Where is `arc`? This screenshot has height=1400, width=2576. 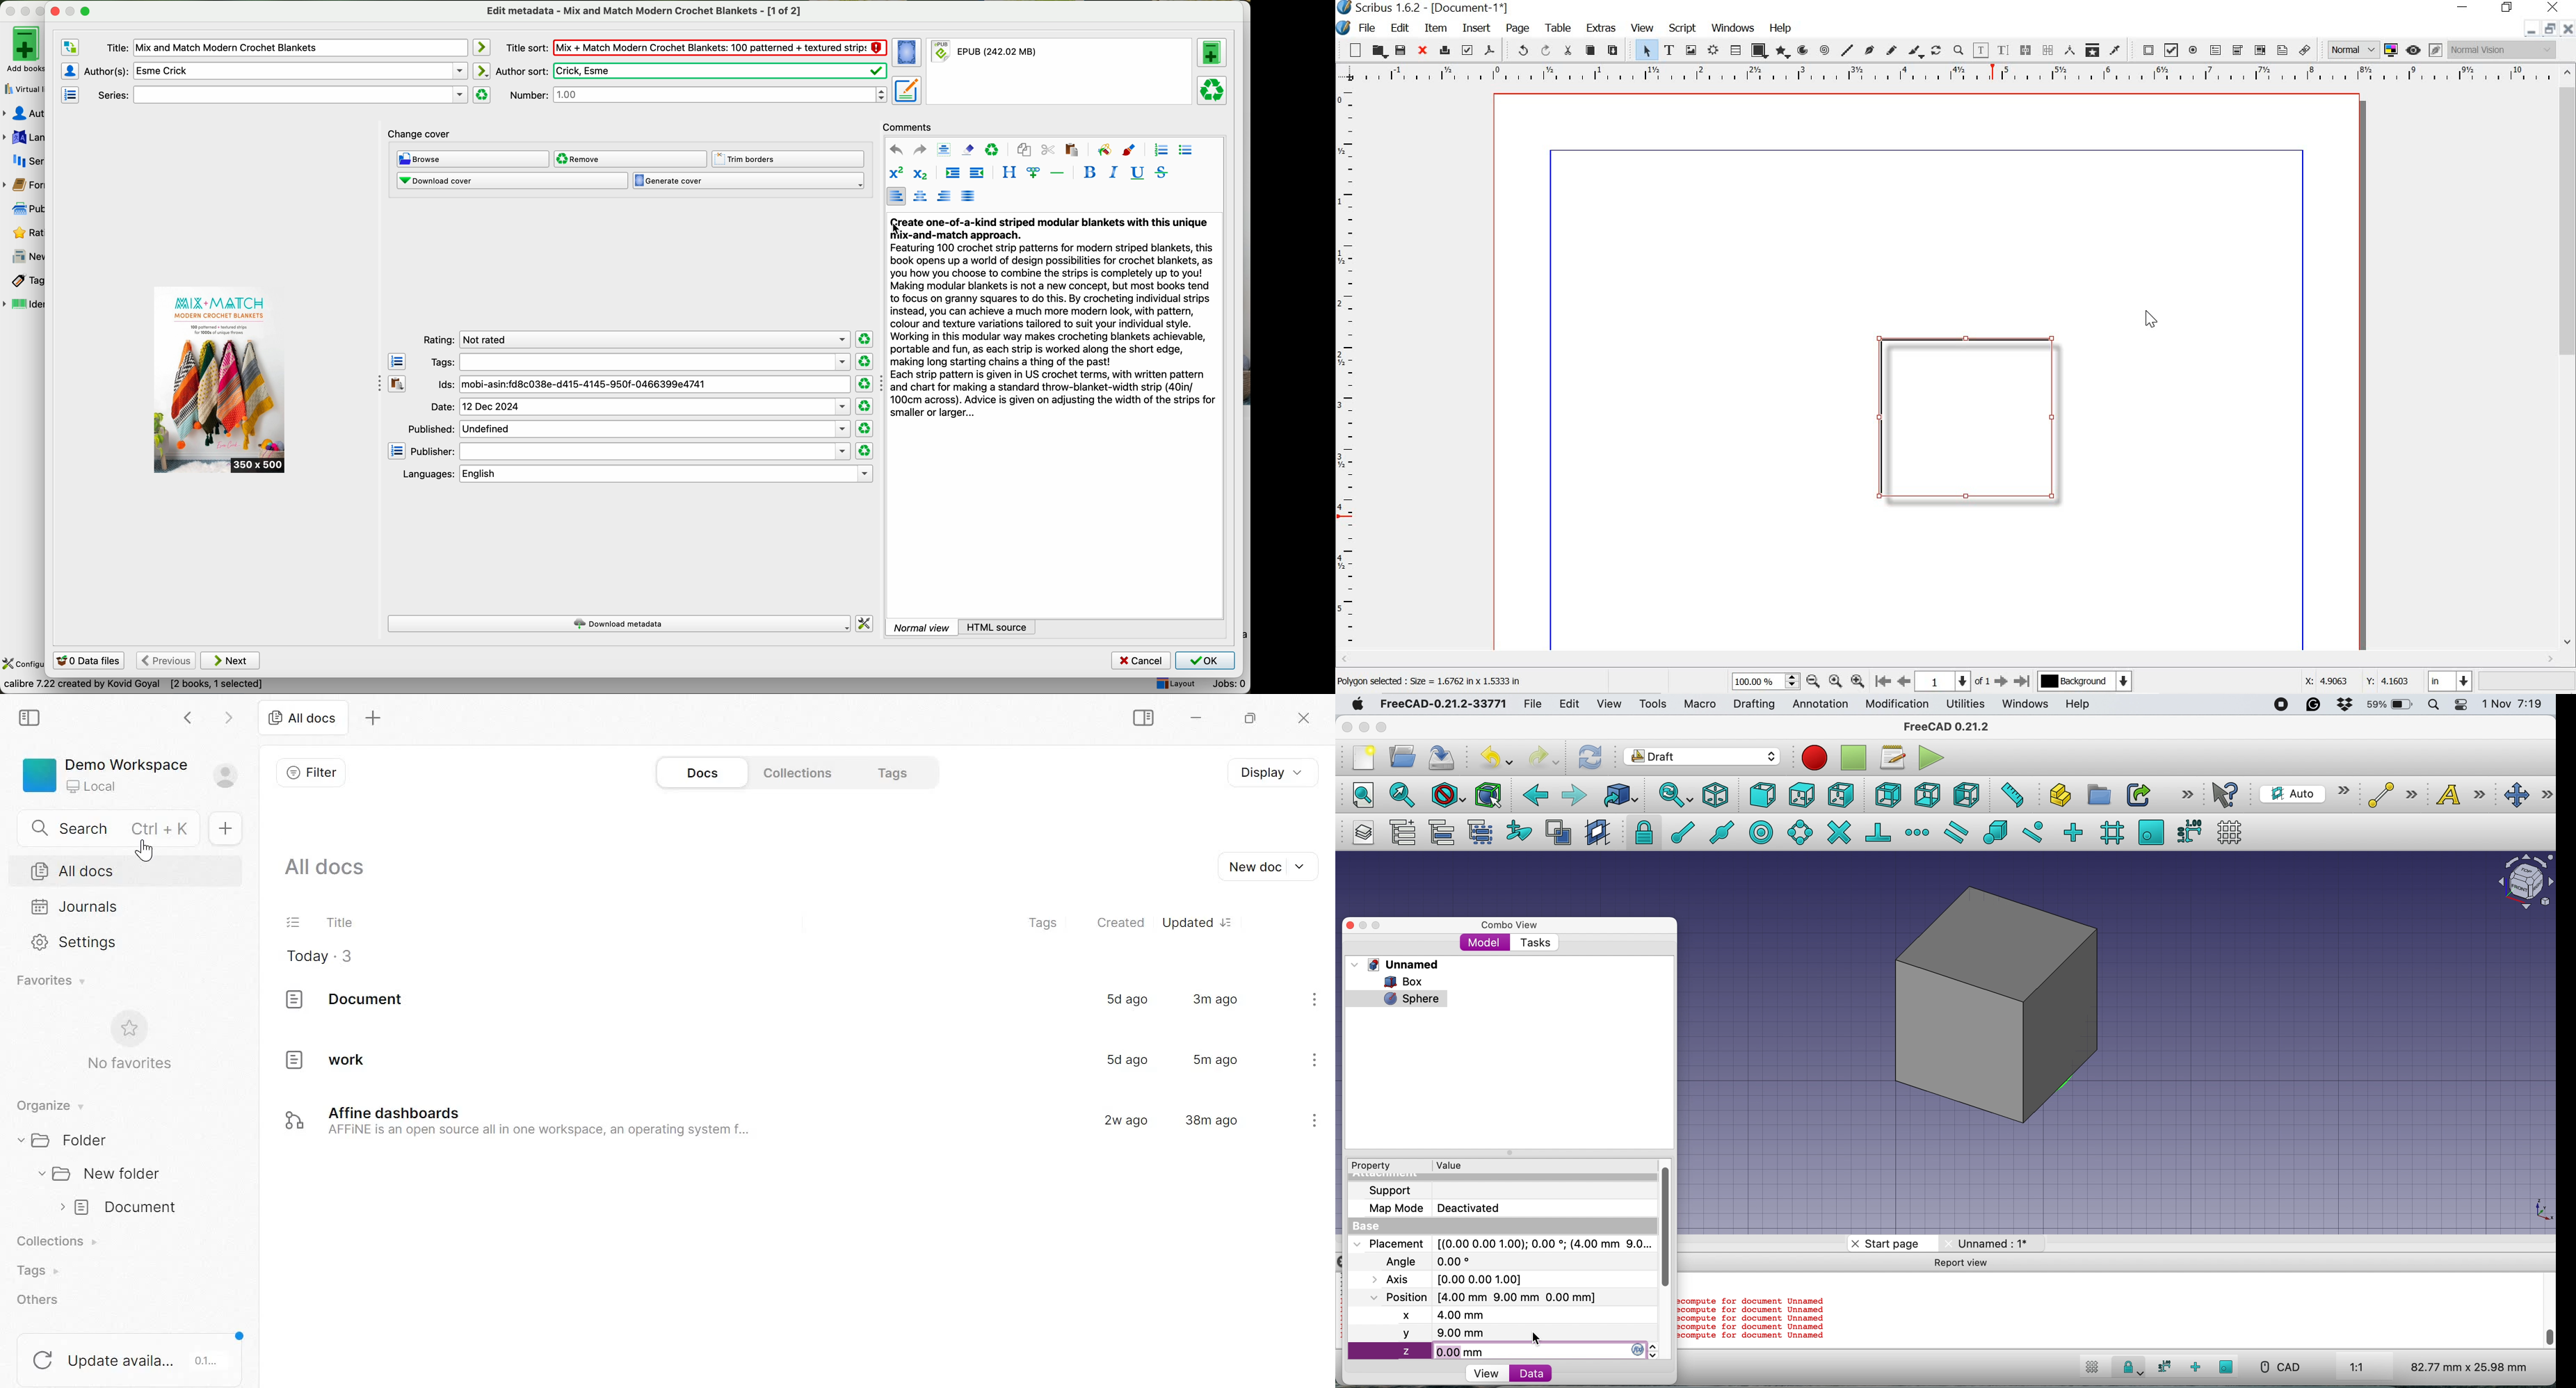
arc is located at coordinates (1802, 50).